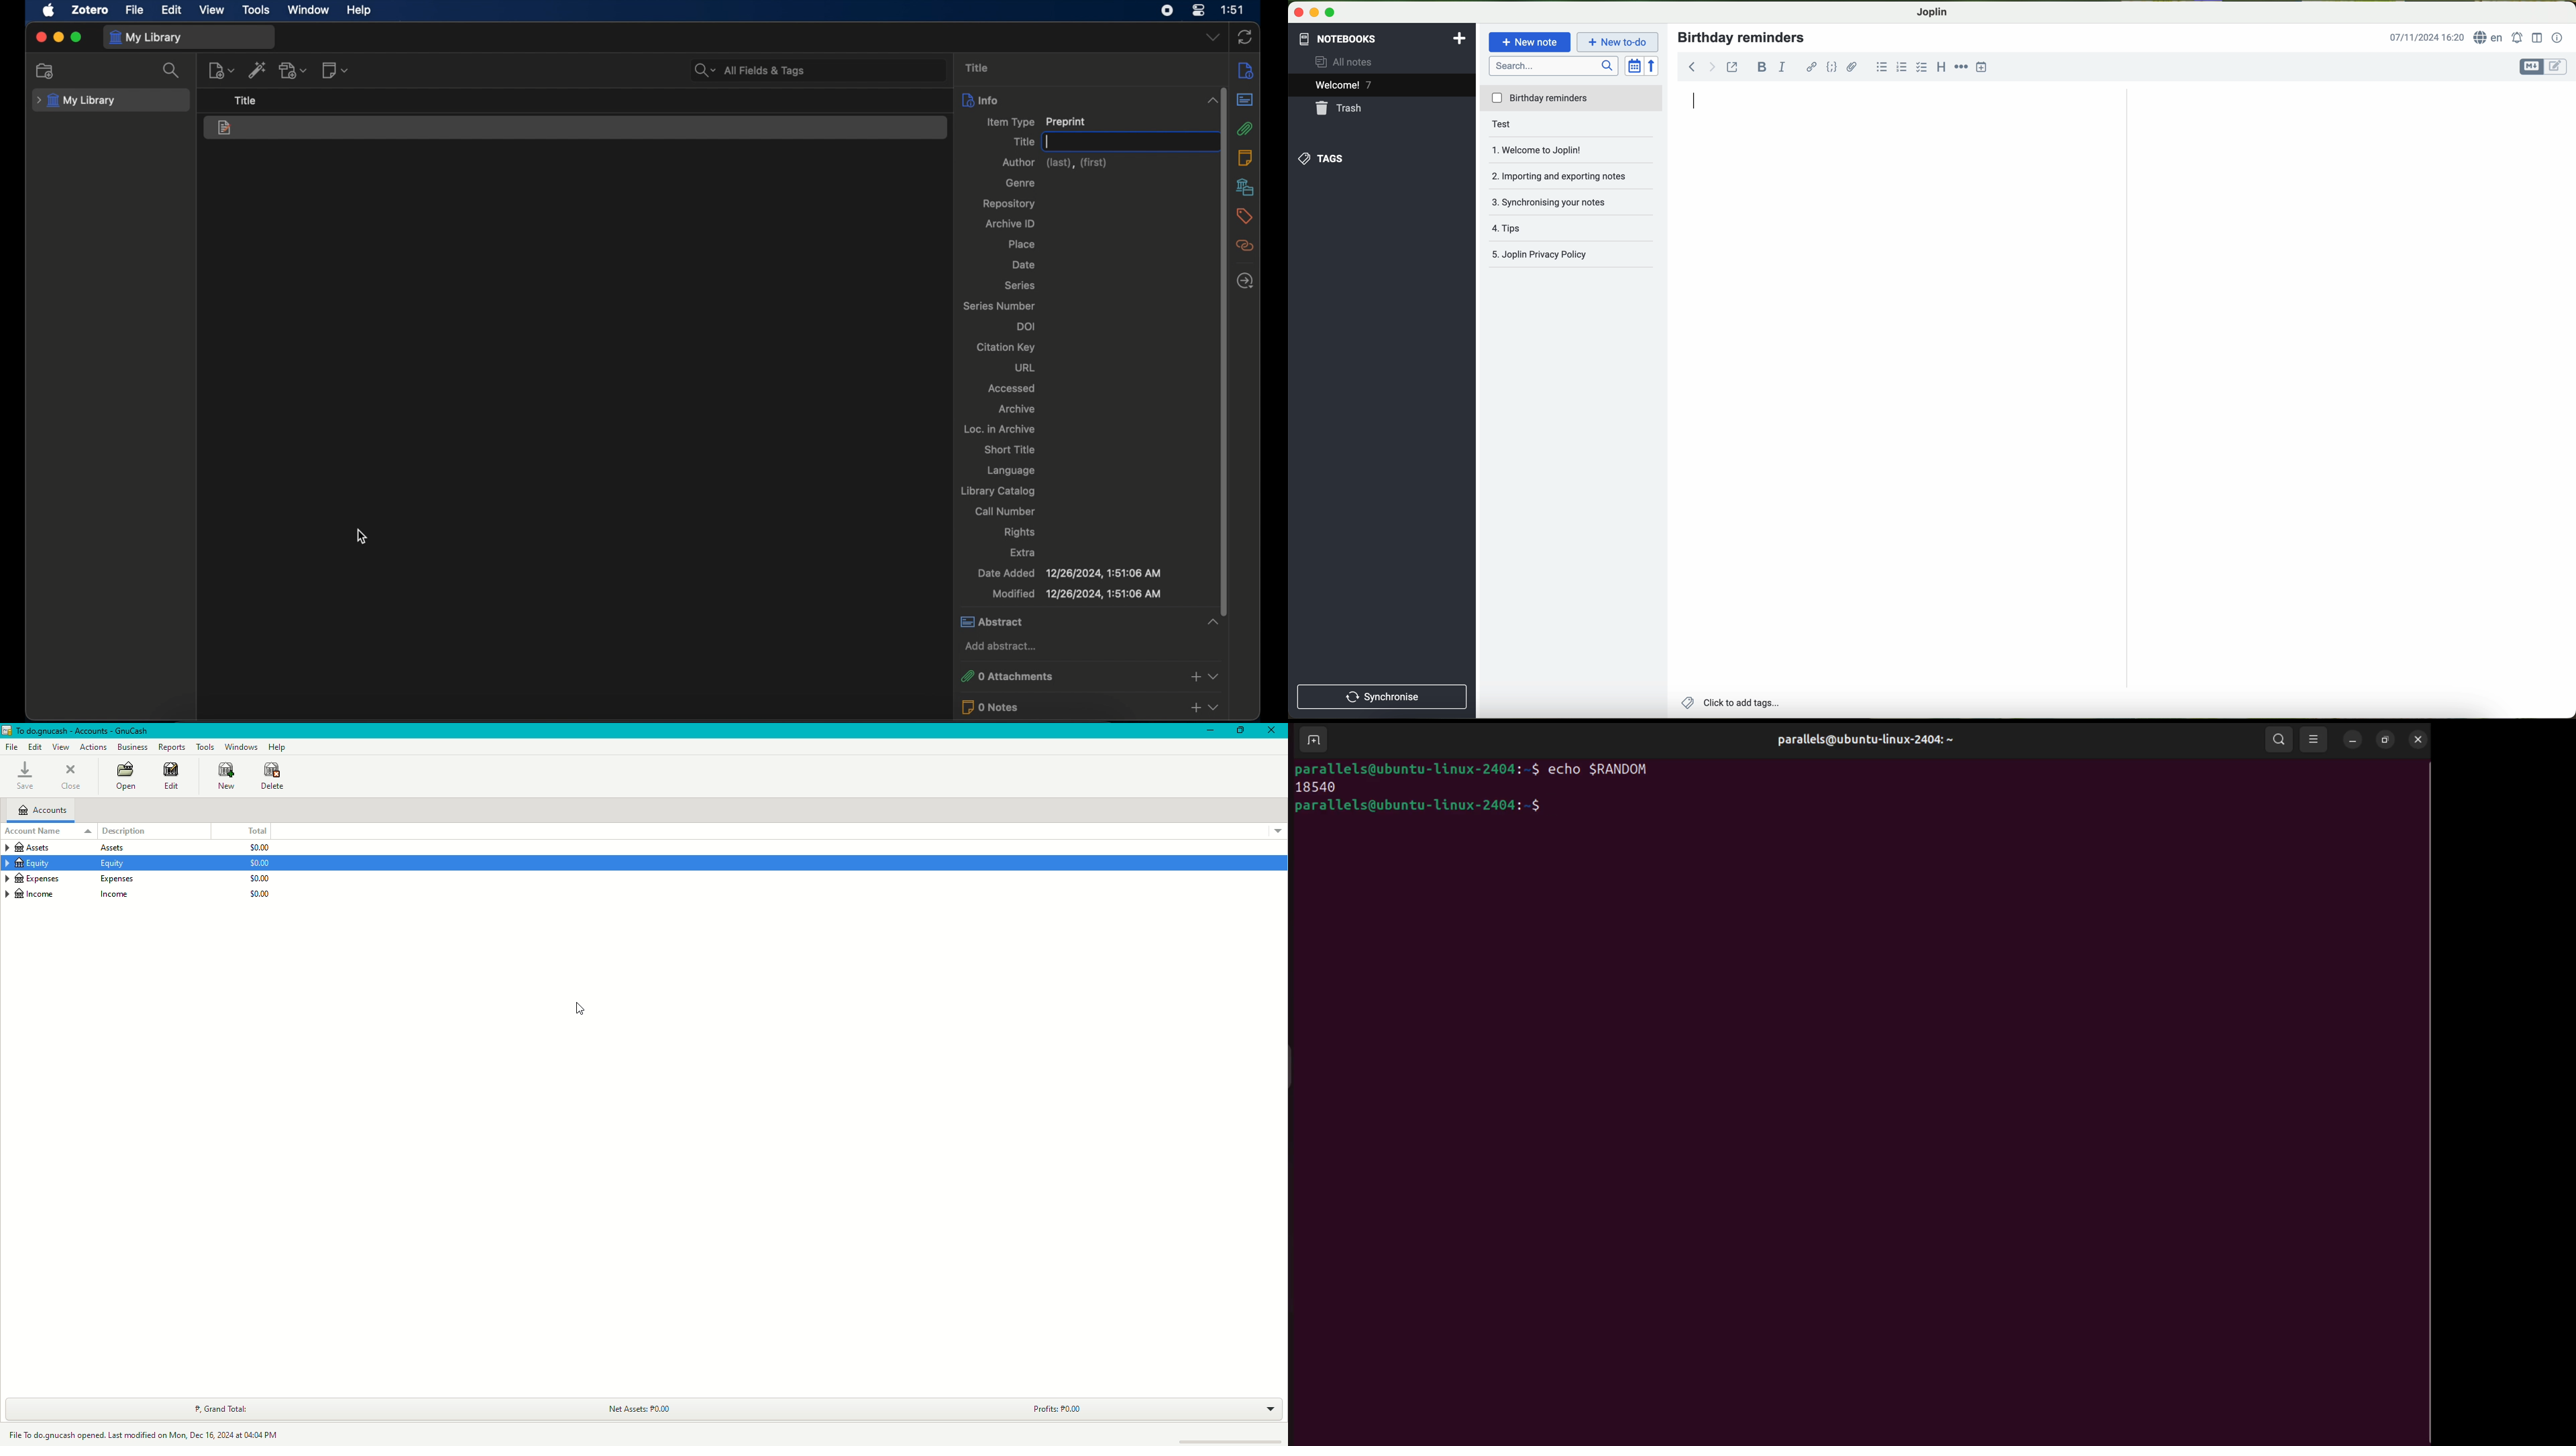 This screenshot has width=2576, height=1456. I want to click on rights, so click(1020, 532).